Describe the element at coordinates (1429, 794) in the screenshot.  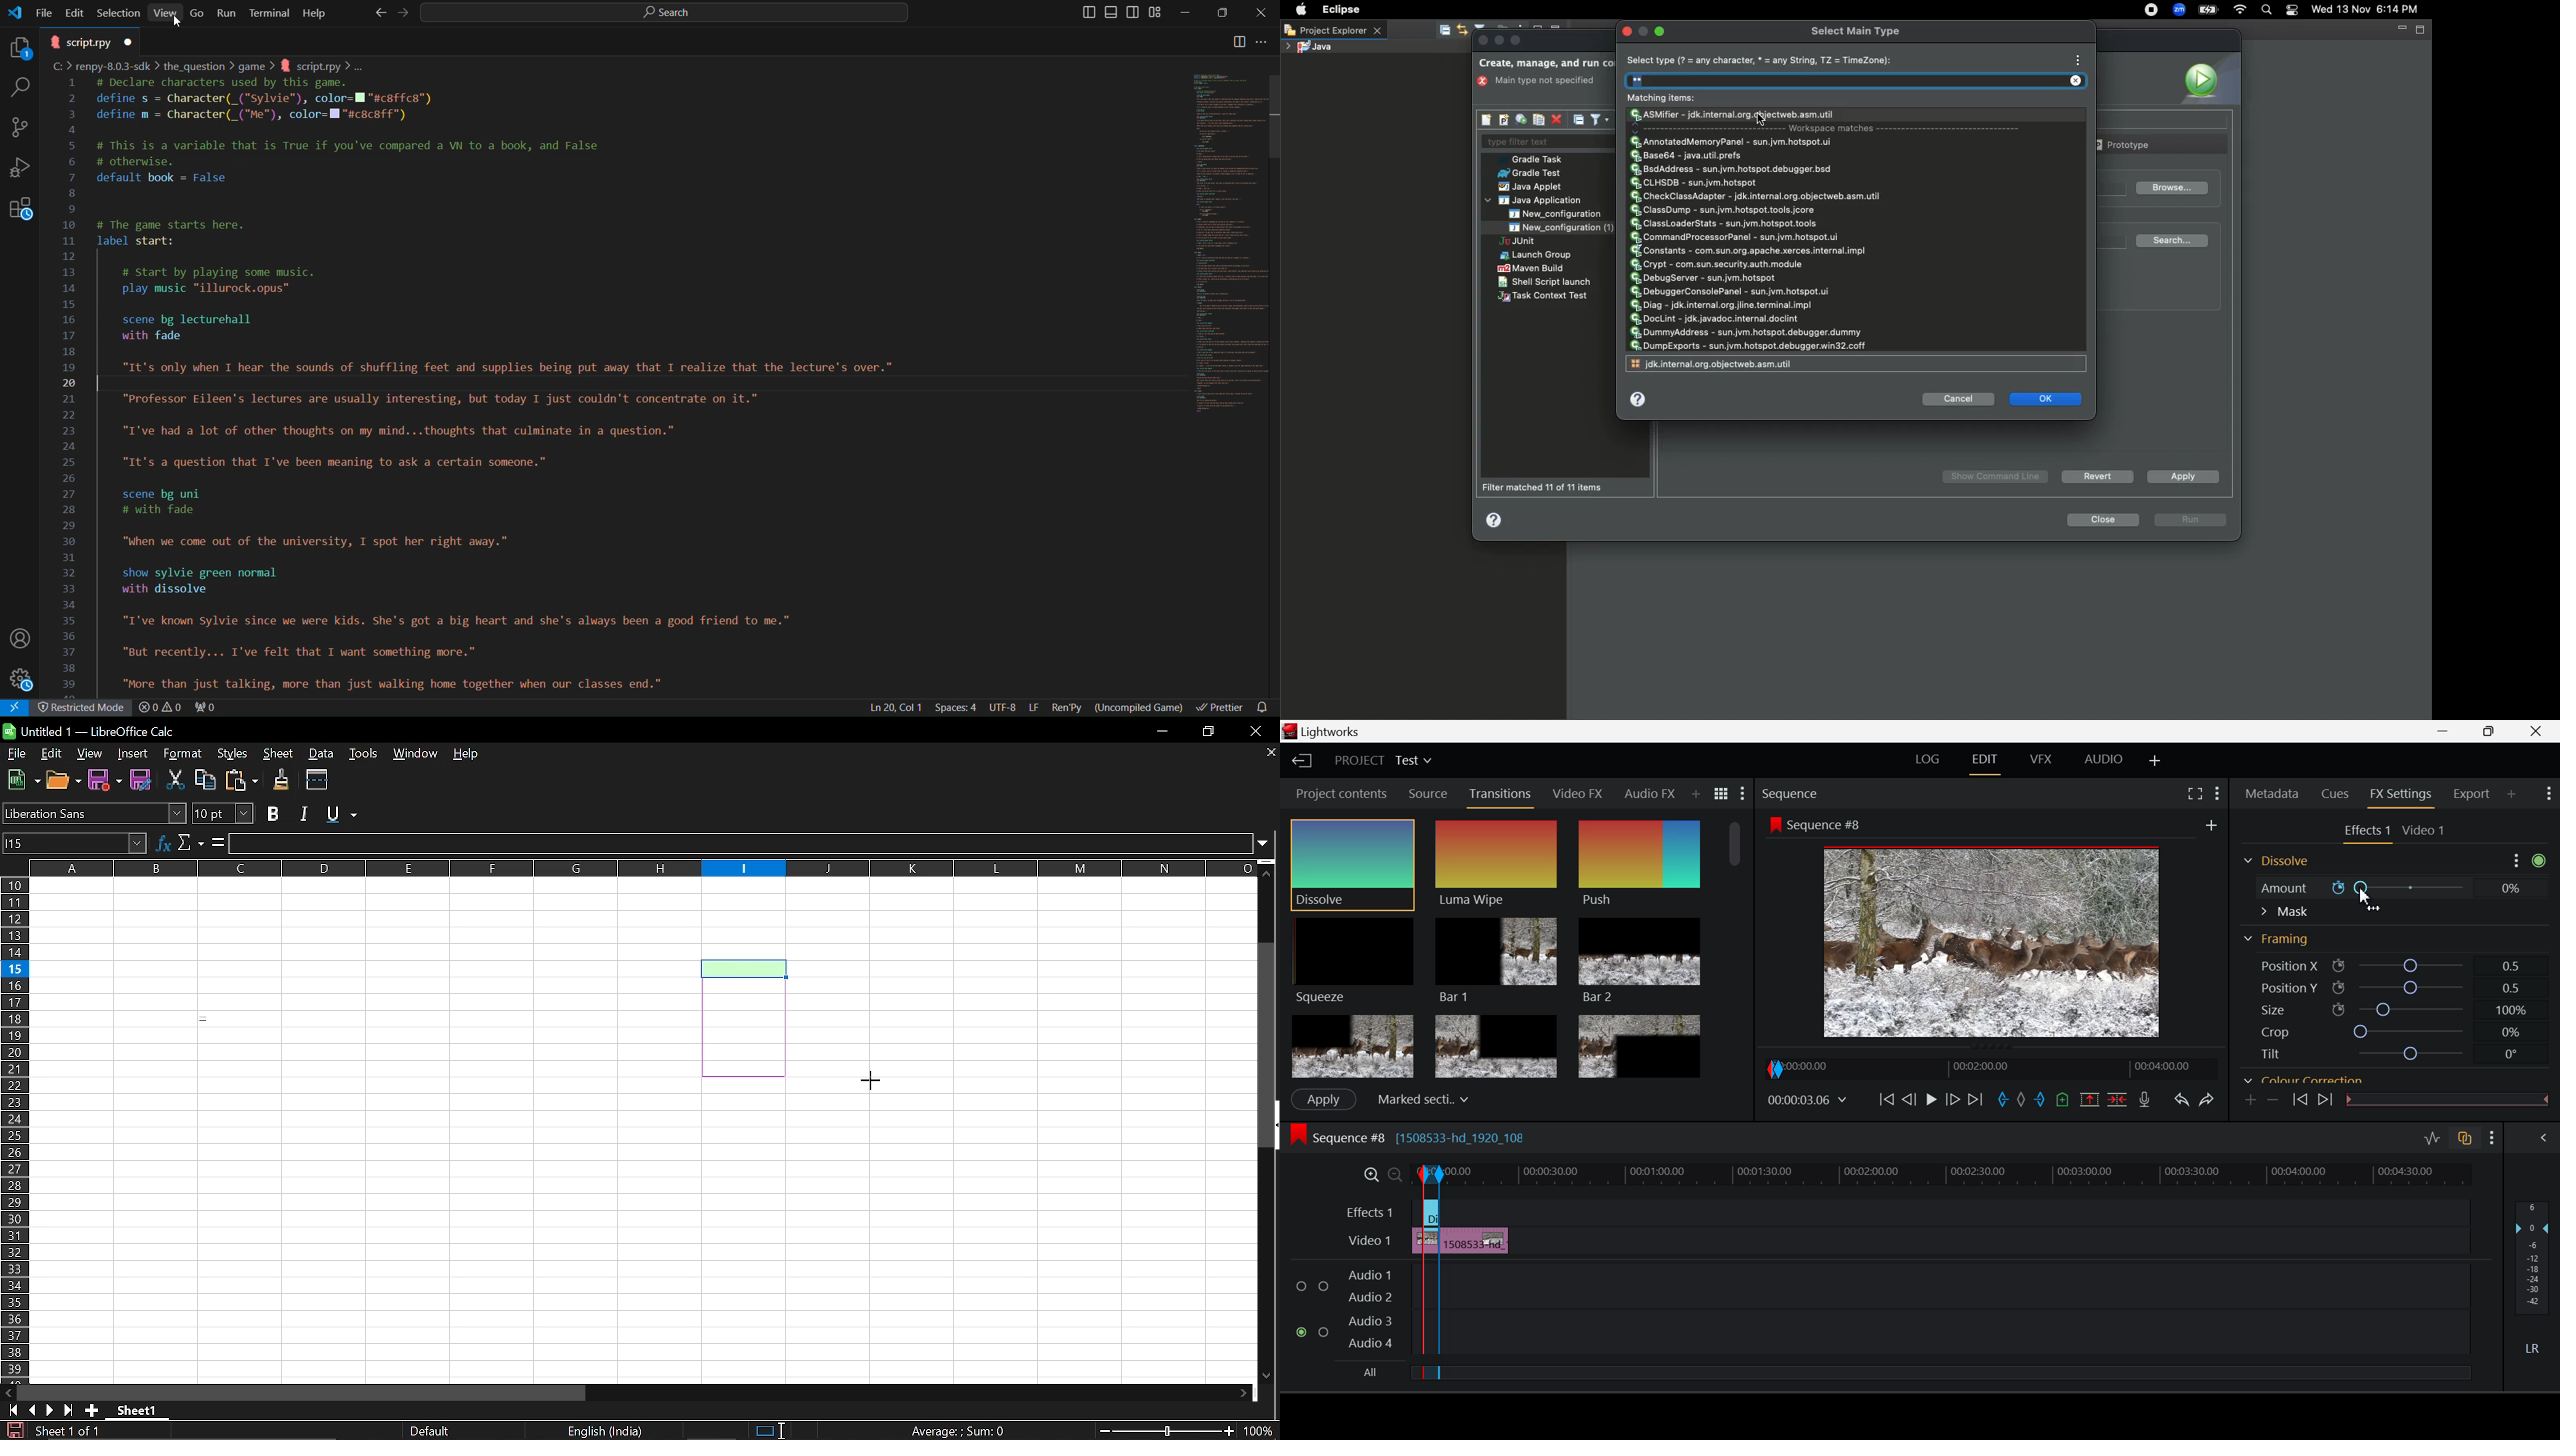
I see `Source` at that location.